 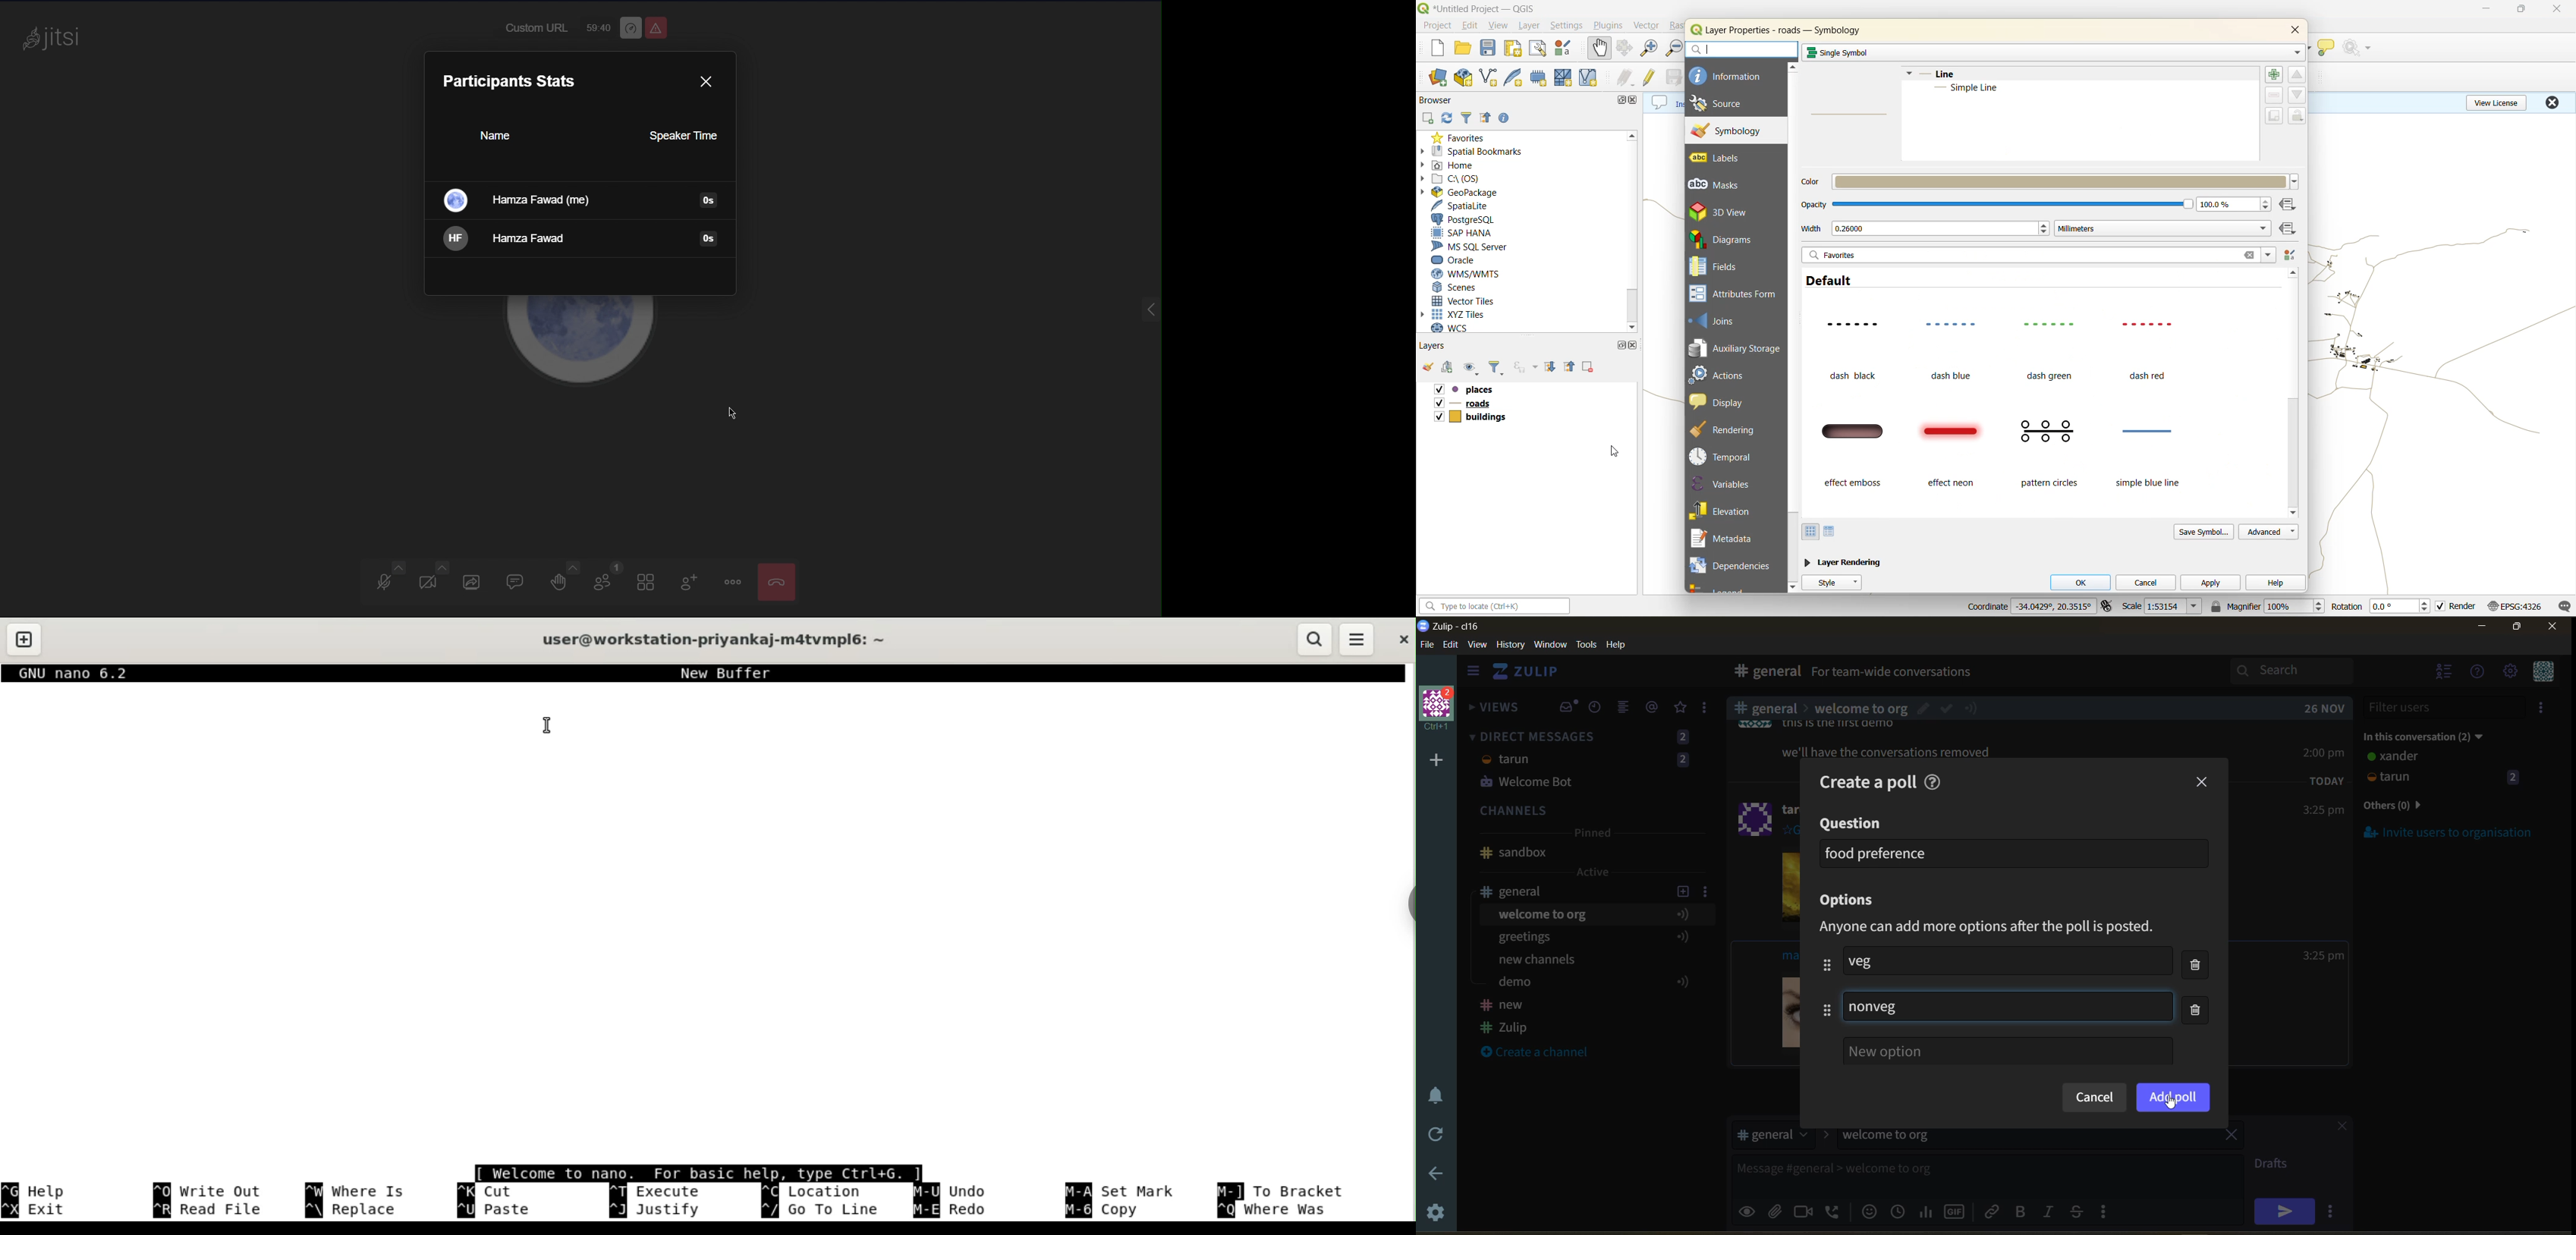 I want to click on layer rendering, so click(x=1847, y=563).